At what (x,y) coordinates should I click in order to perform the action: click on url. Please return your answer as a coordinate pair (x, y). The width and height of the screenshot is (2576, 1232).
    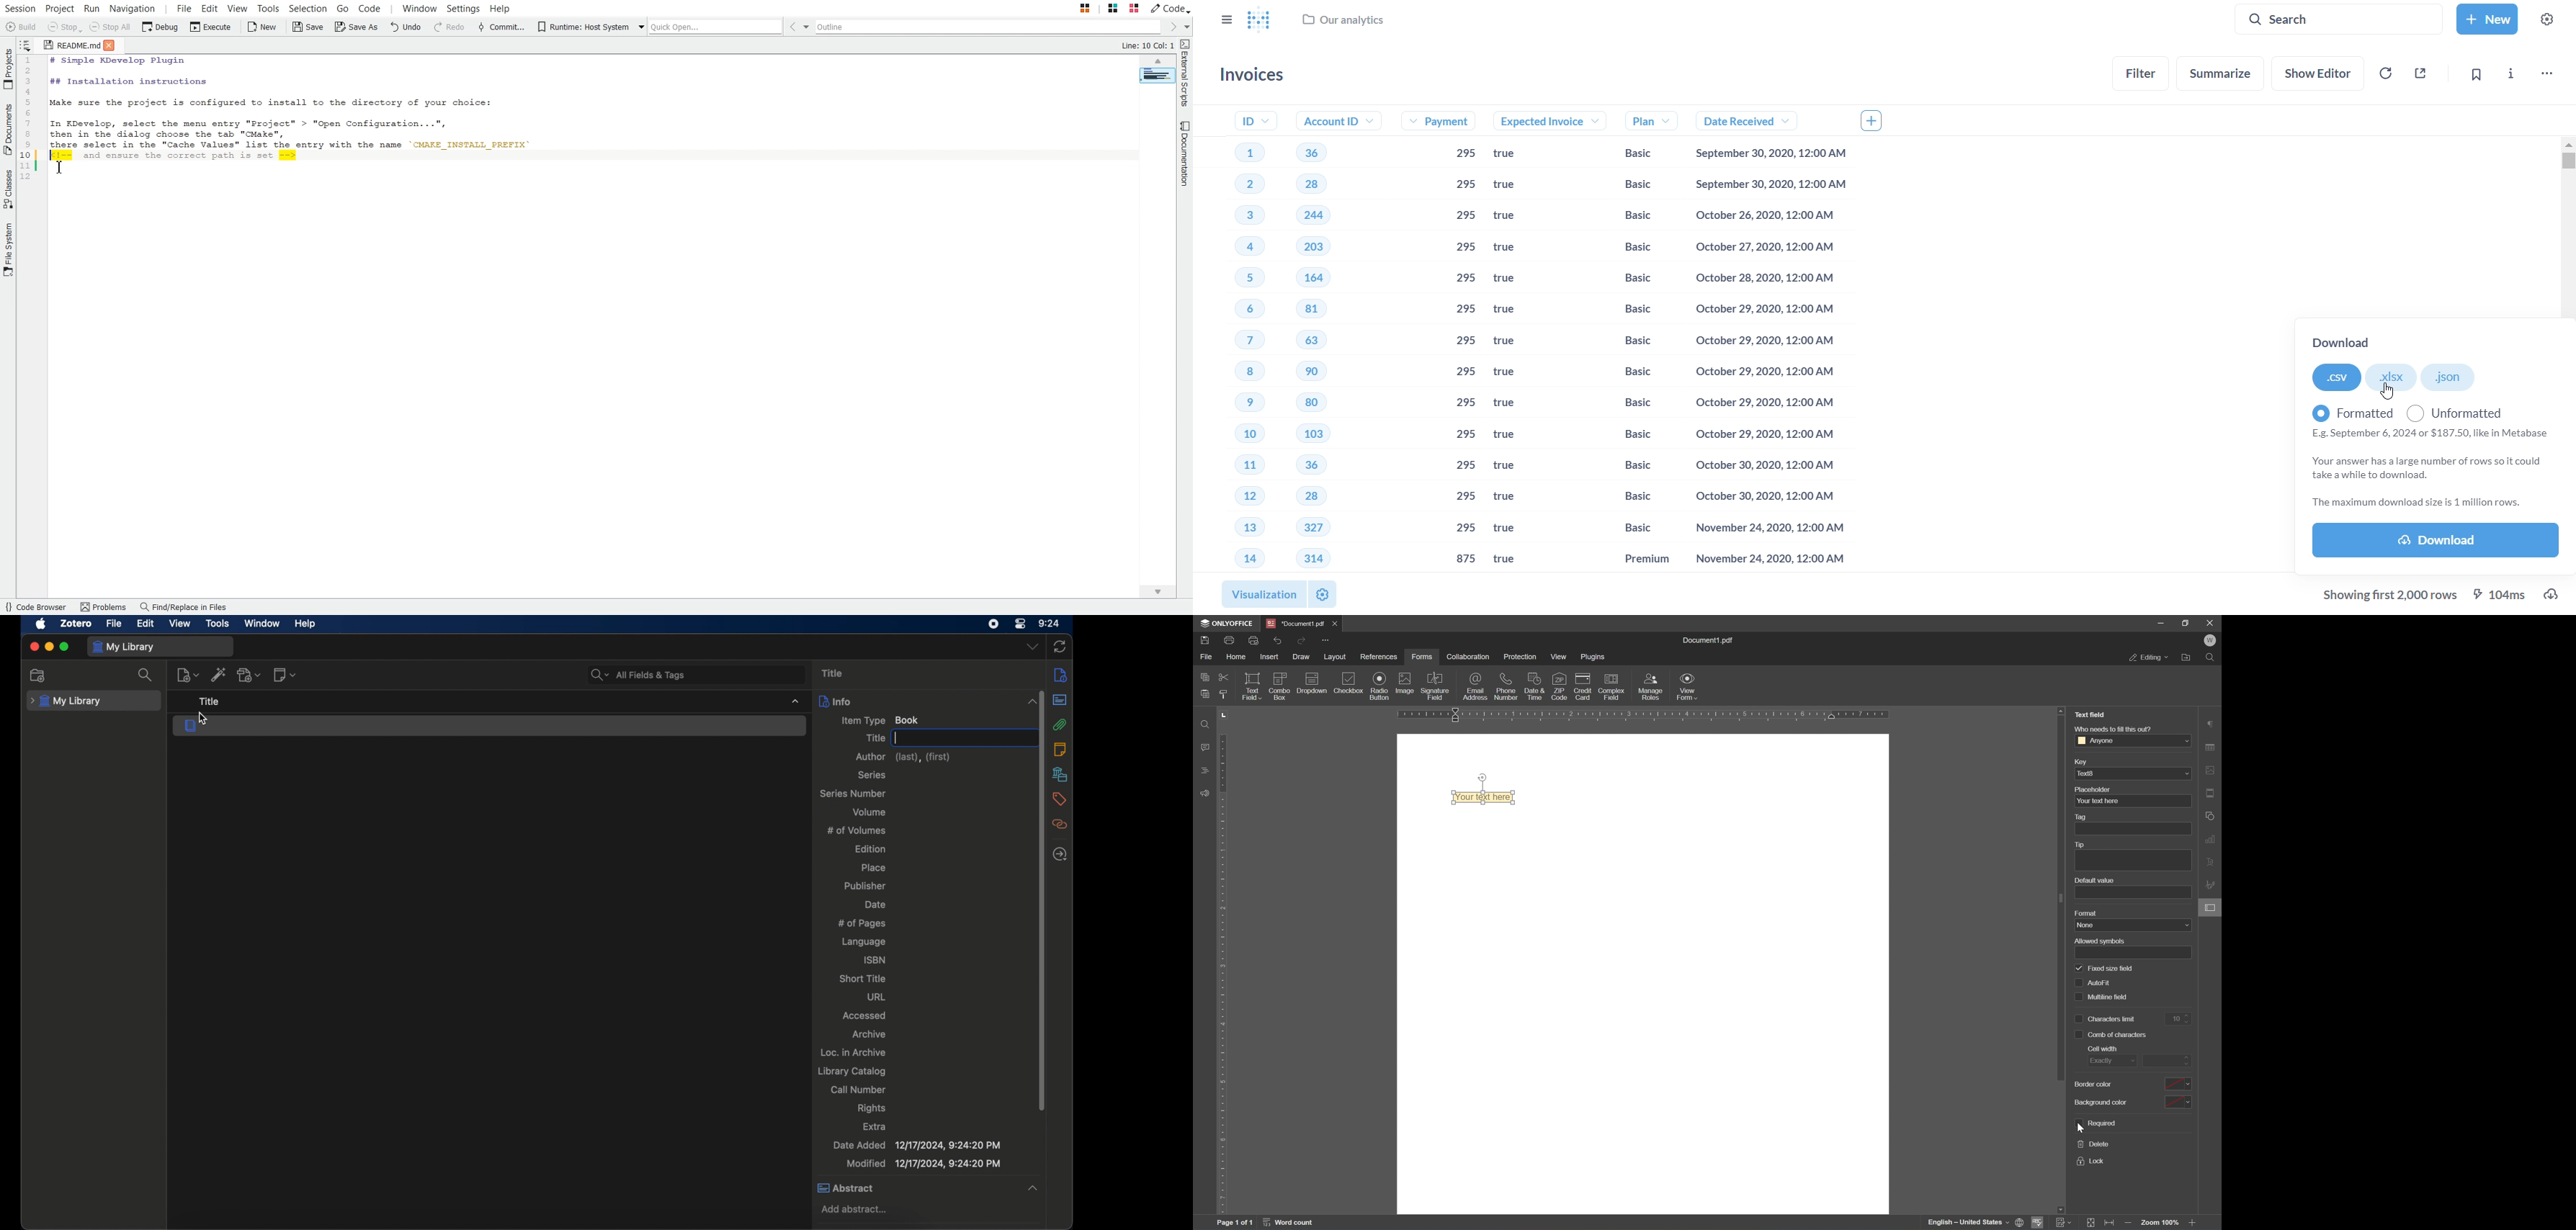
    Looking at the image, I should click on (876, 997).